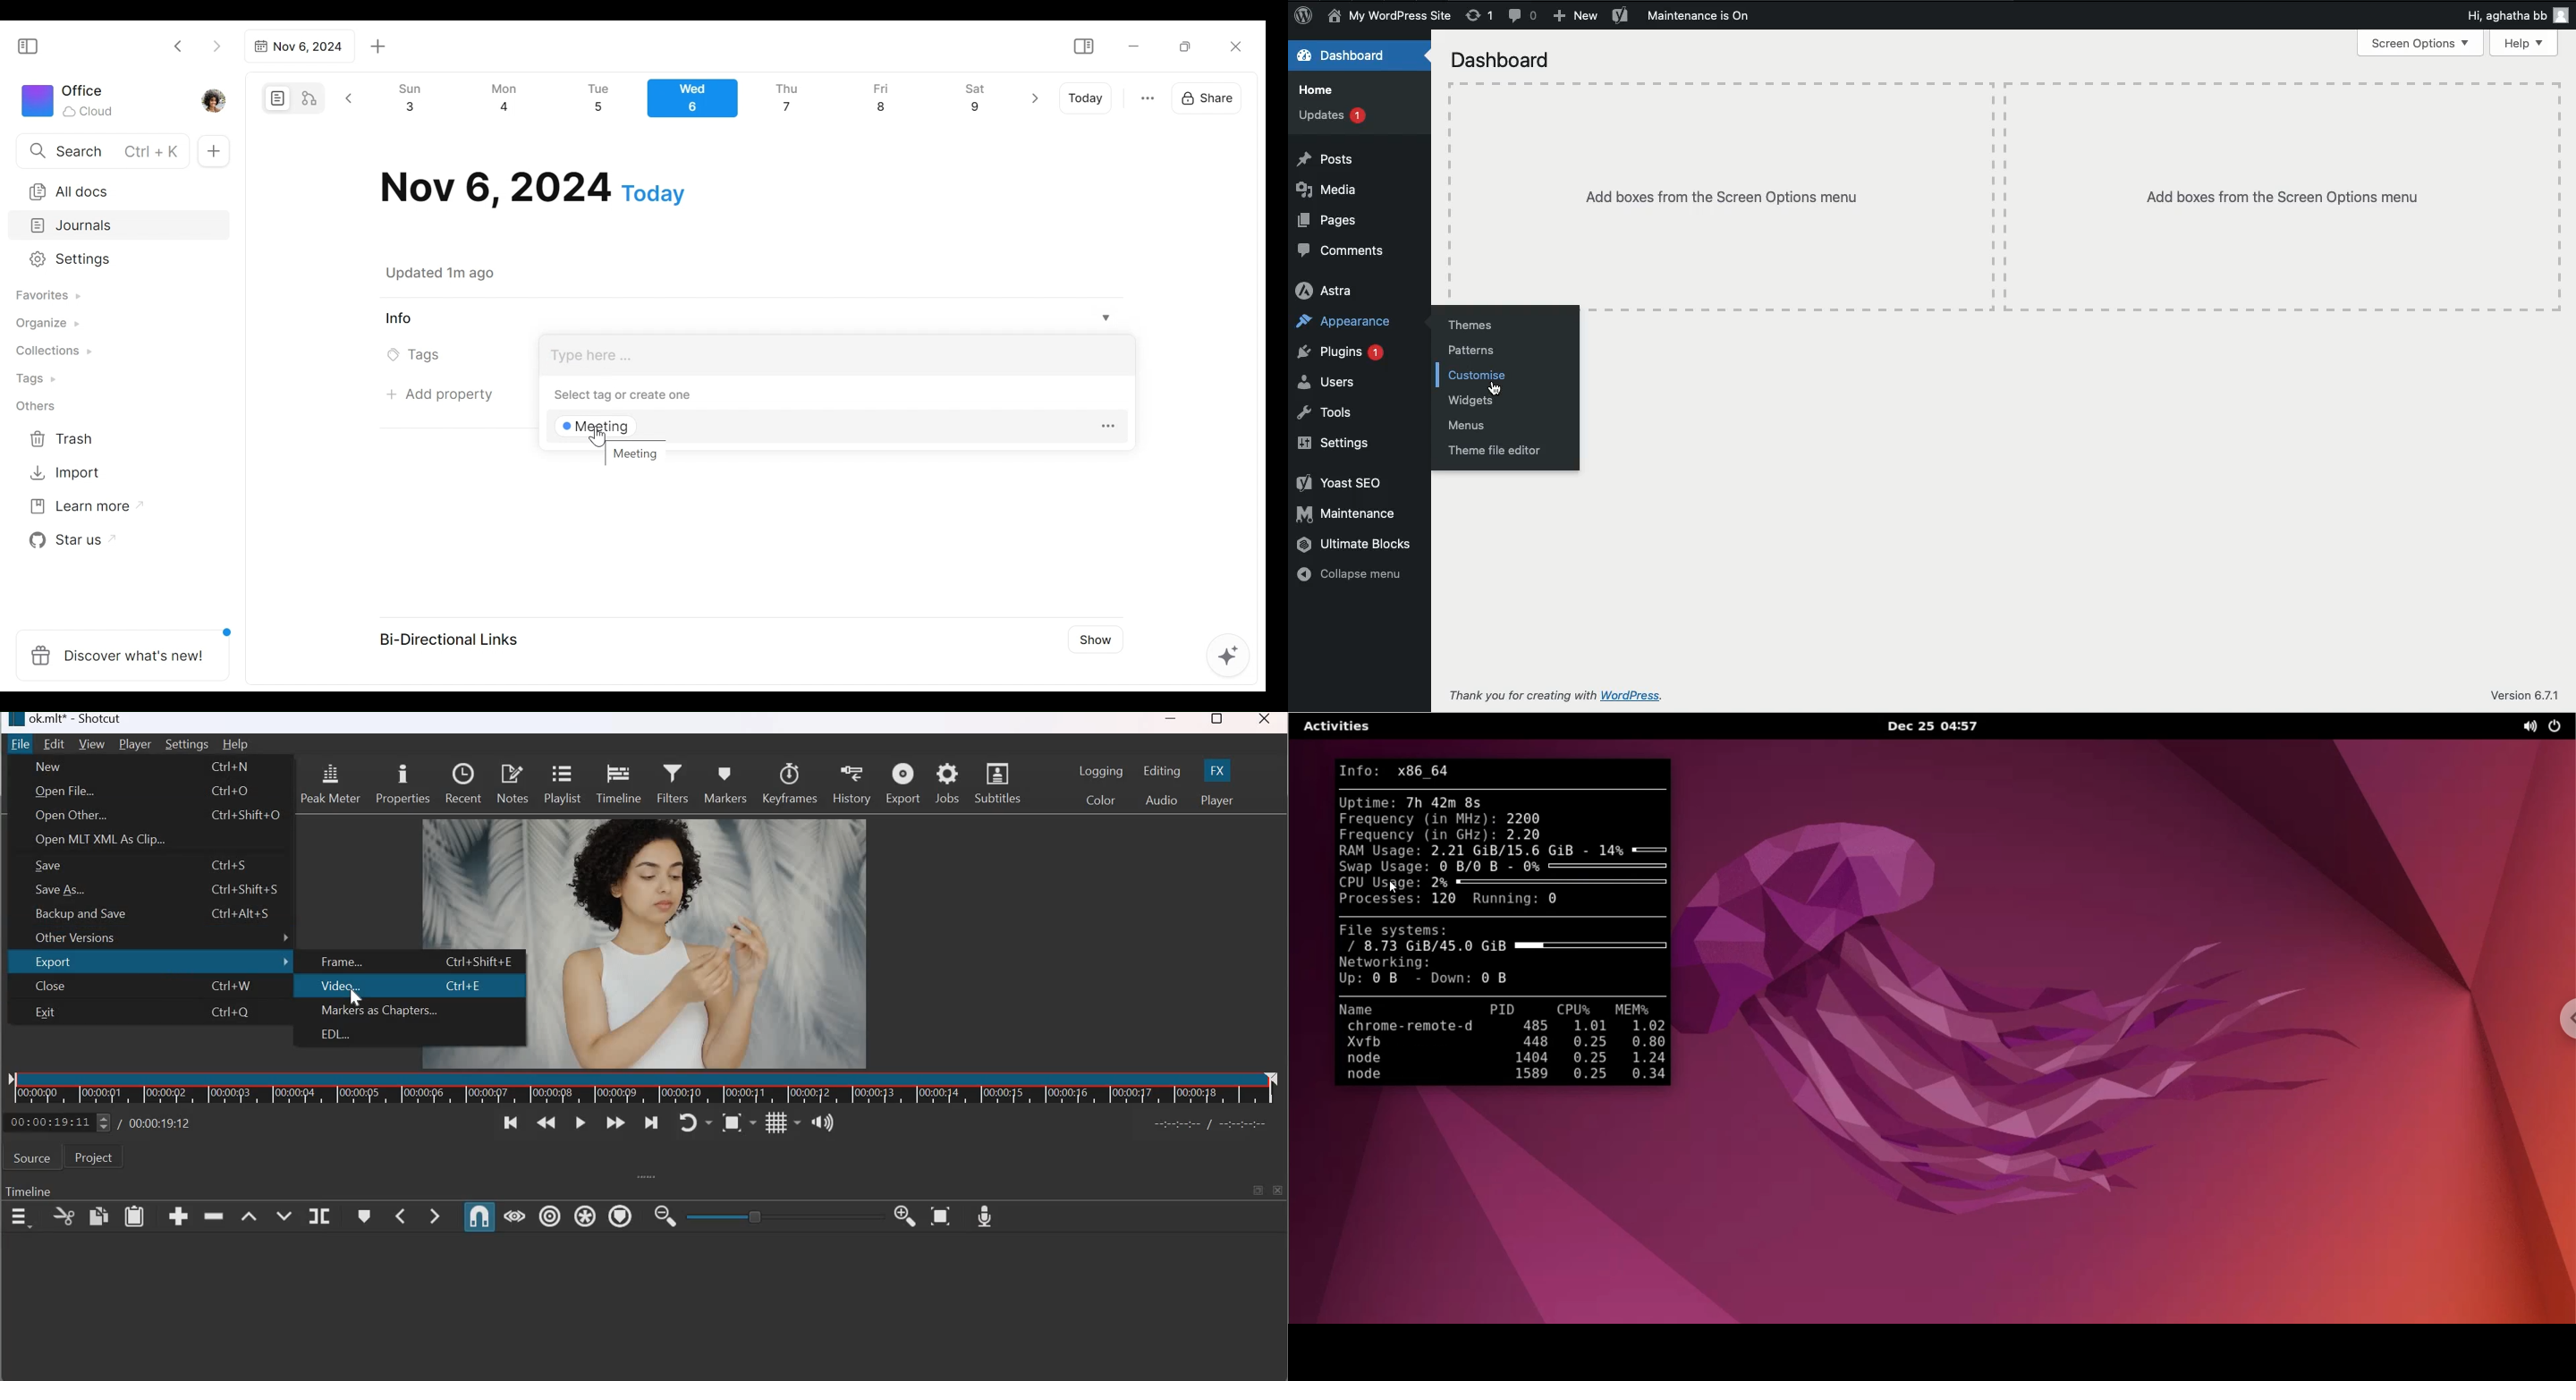 The height and width of the screenshot is (1400, 2576). I want to click on Markers as chapters, so click(381, 1012).